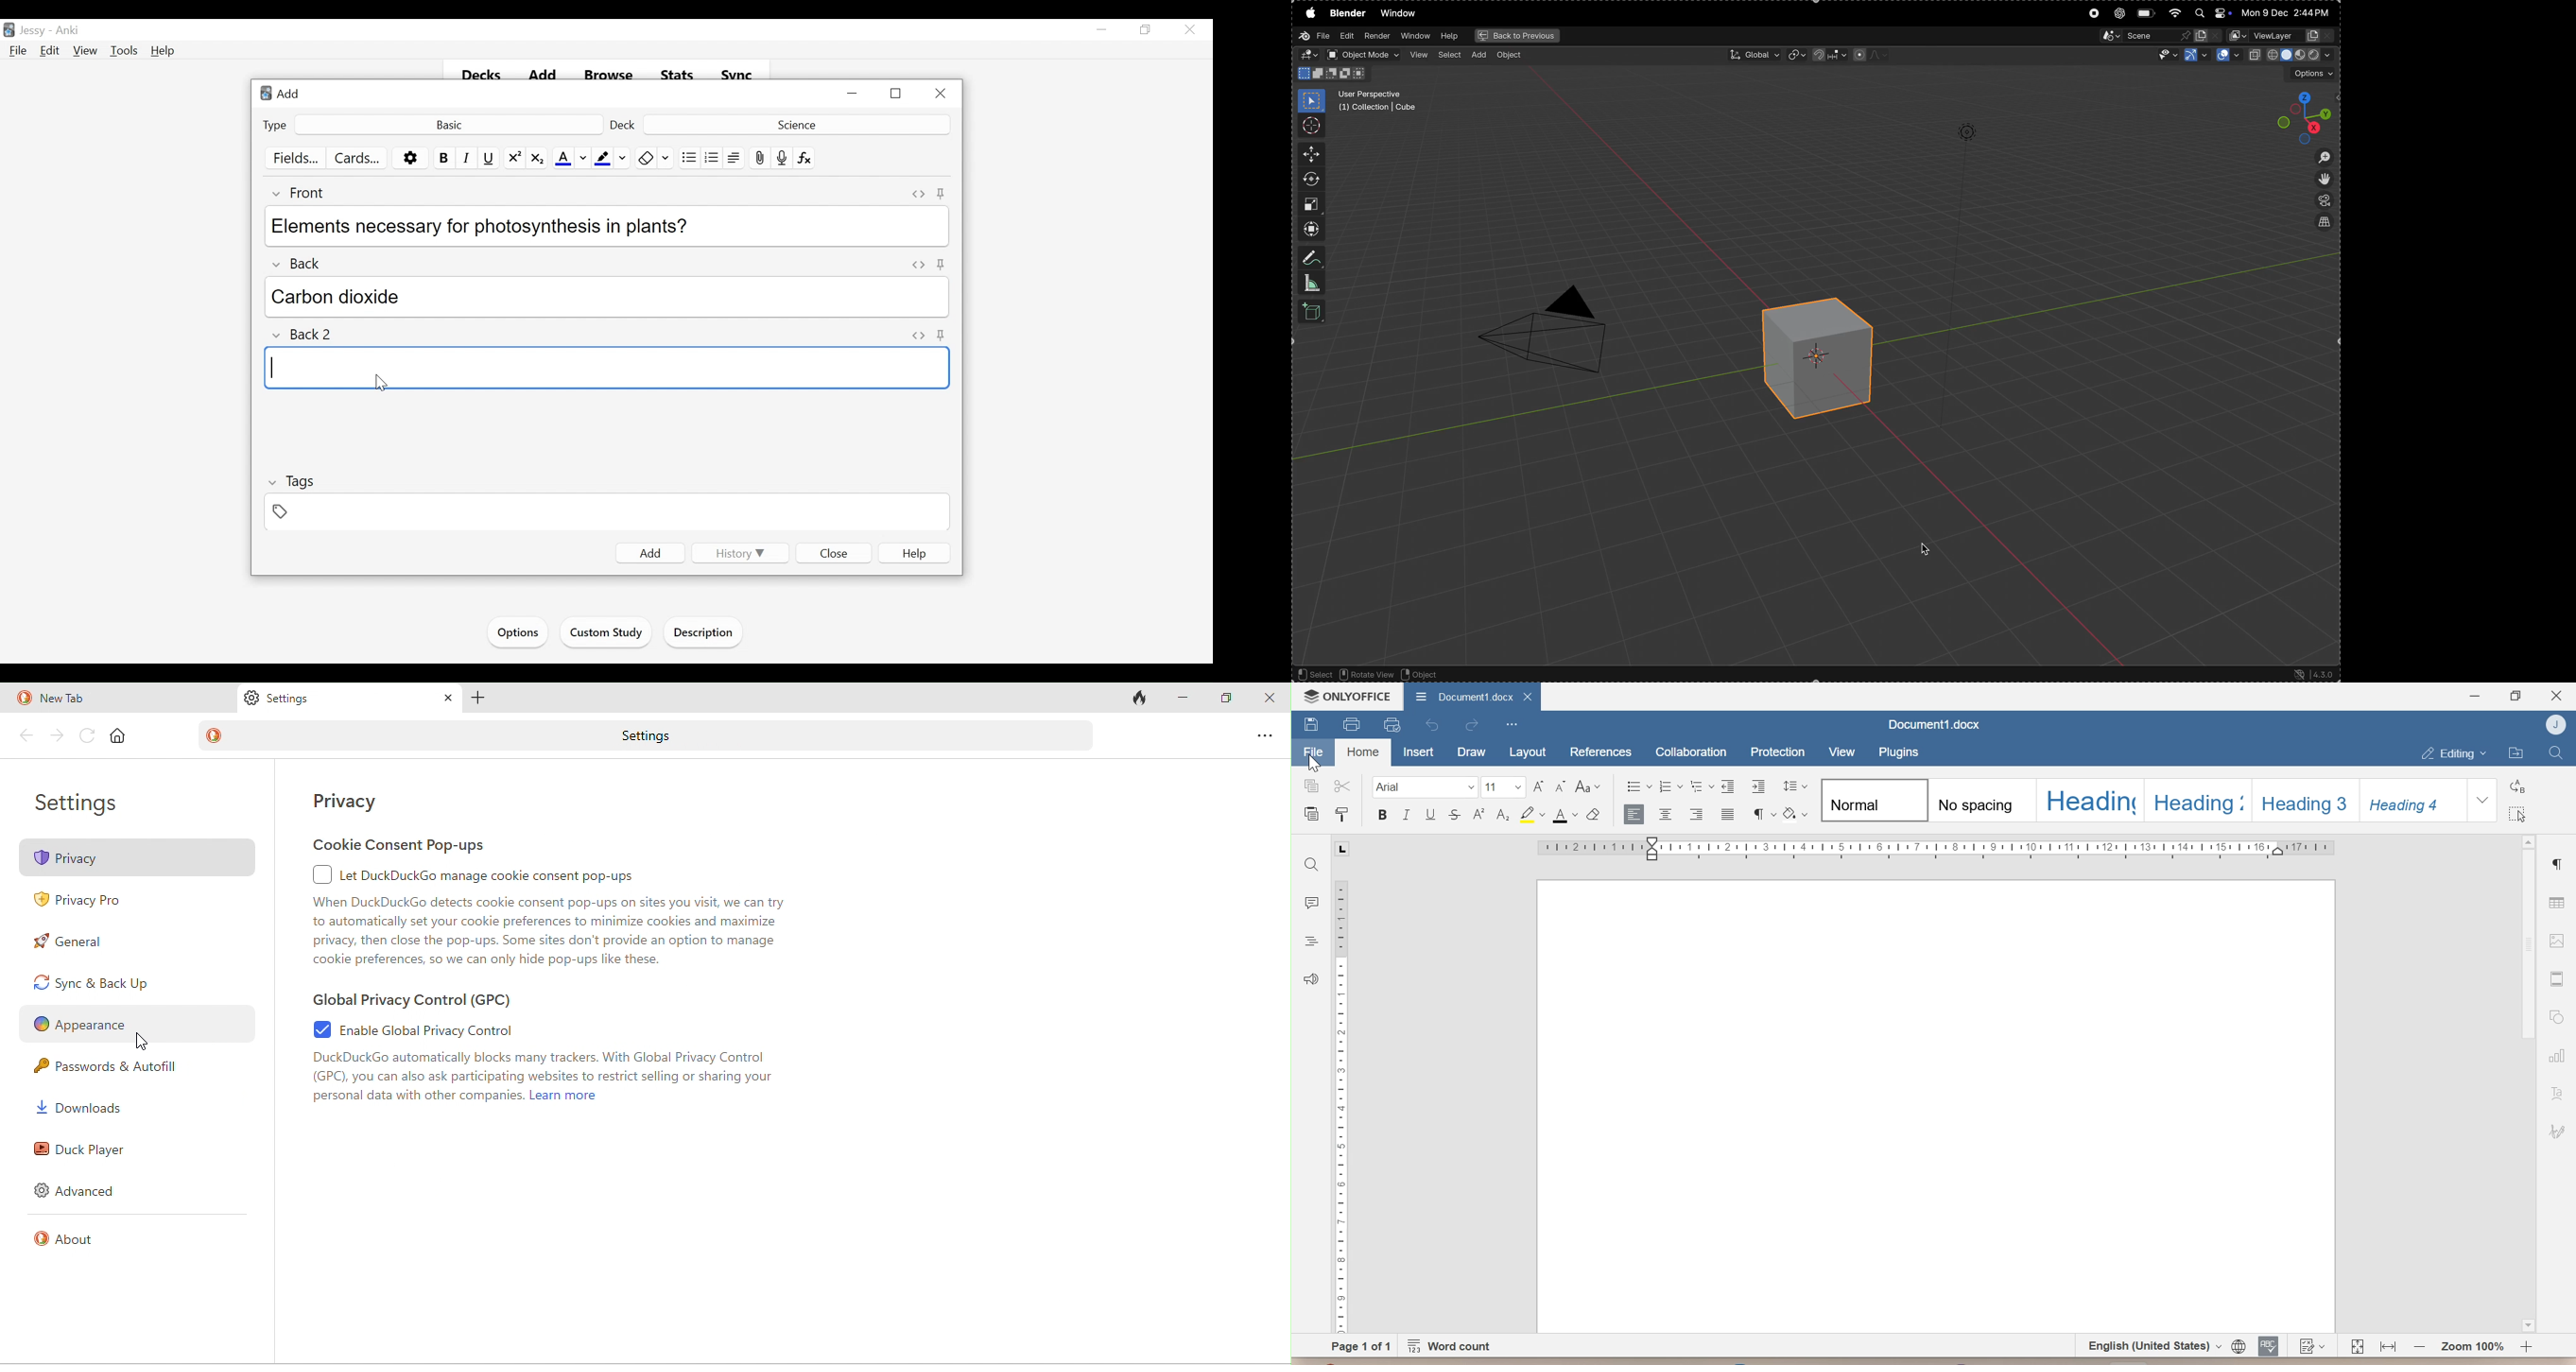  Describe the element at coordinates (2238, 1345) in the screenshot. I see `Set document language` at that location.